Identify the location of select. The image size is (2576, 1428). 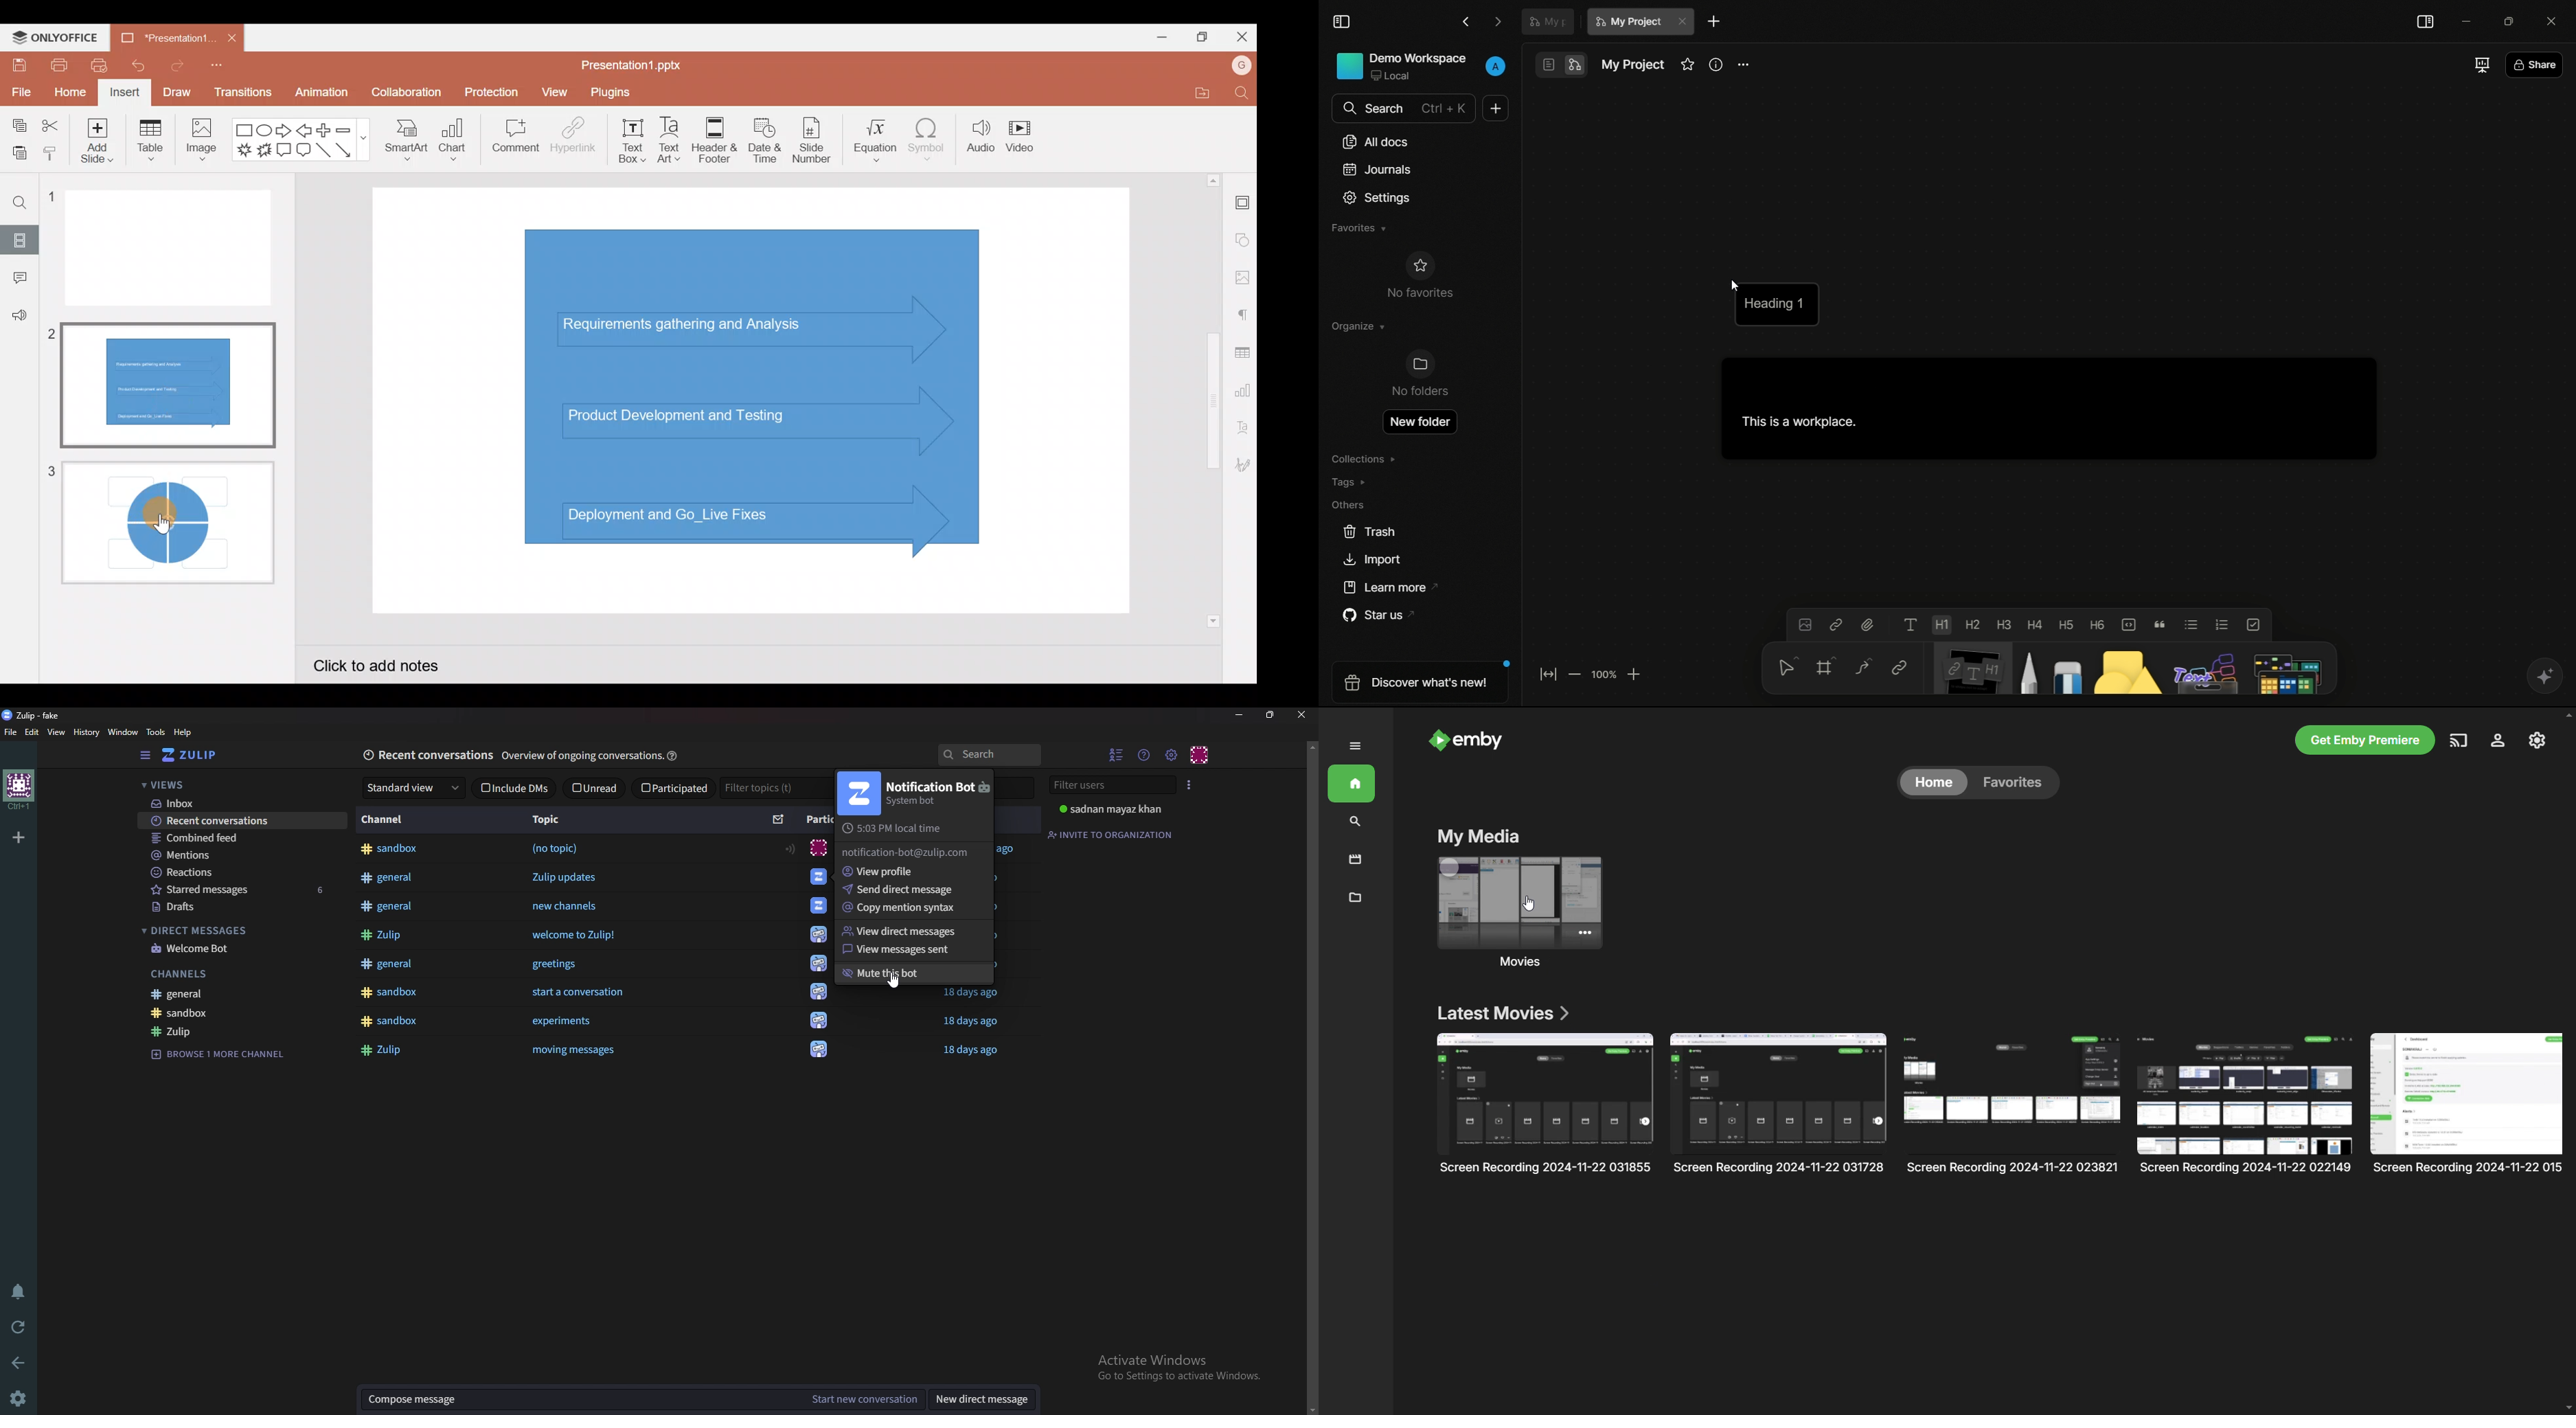
(1784, 670).